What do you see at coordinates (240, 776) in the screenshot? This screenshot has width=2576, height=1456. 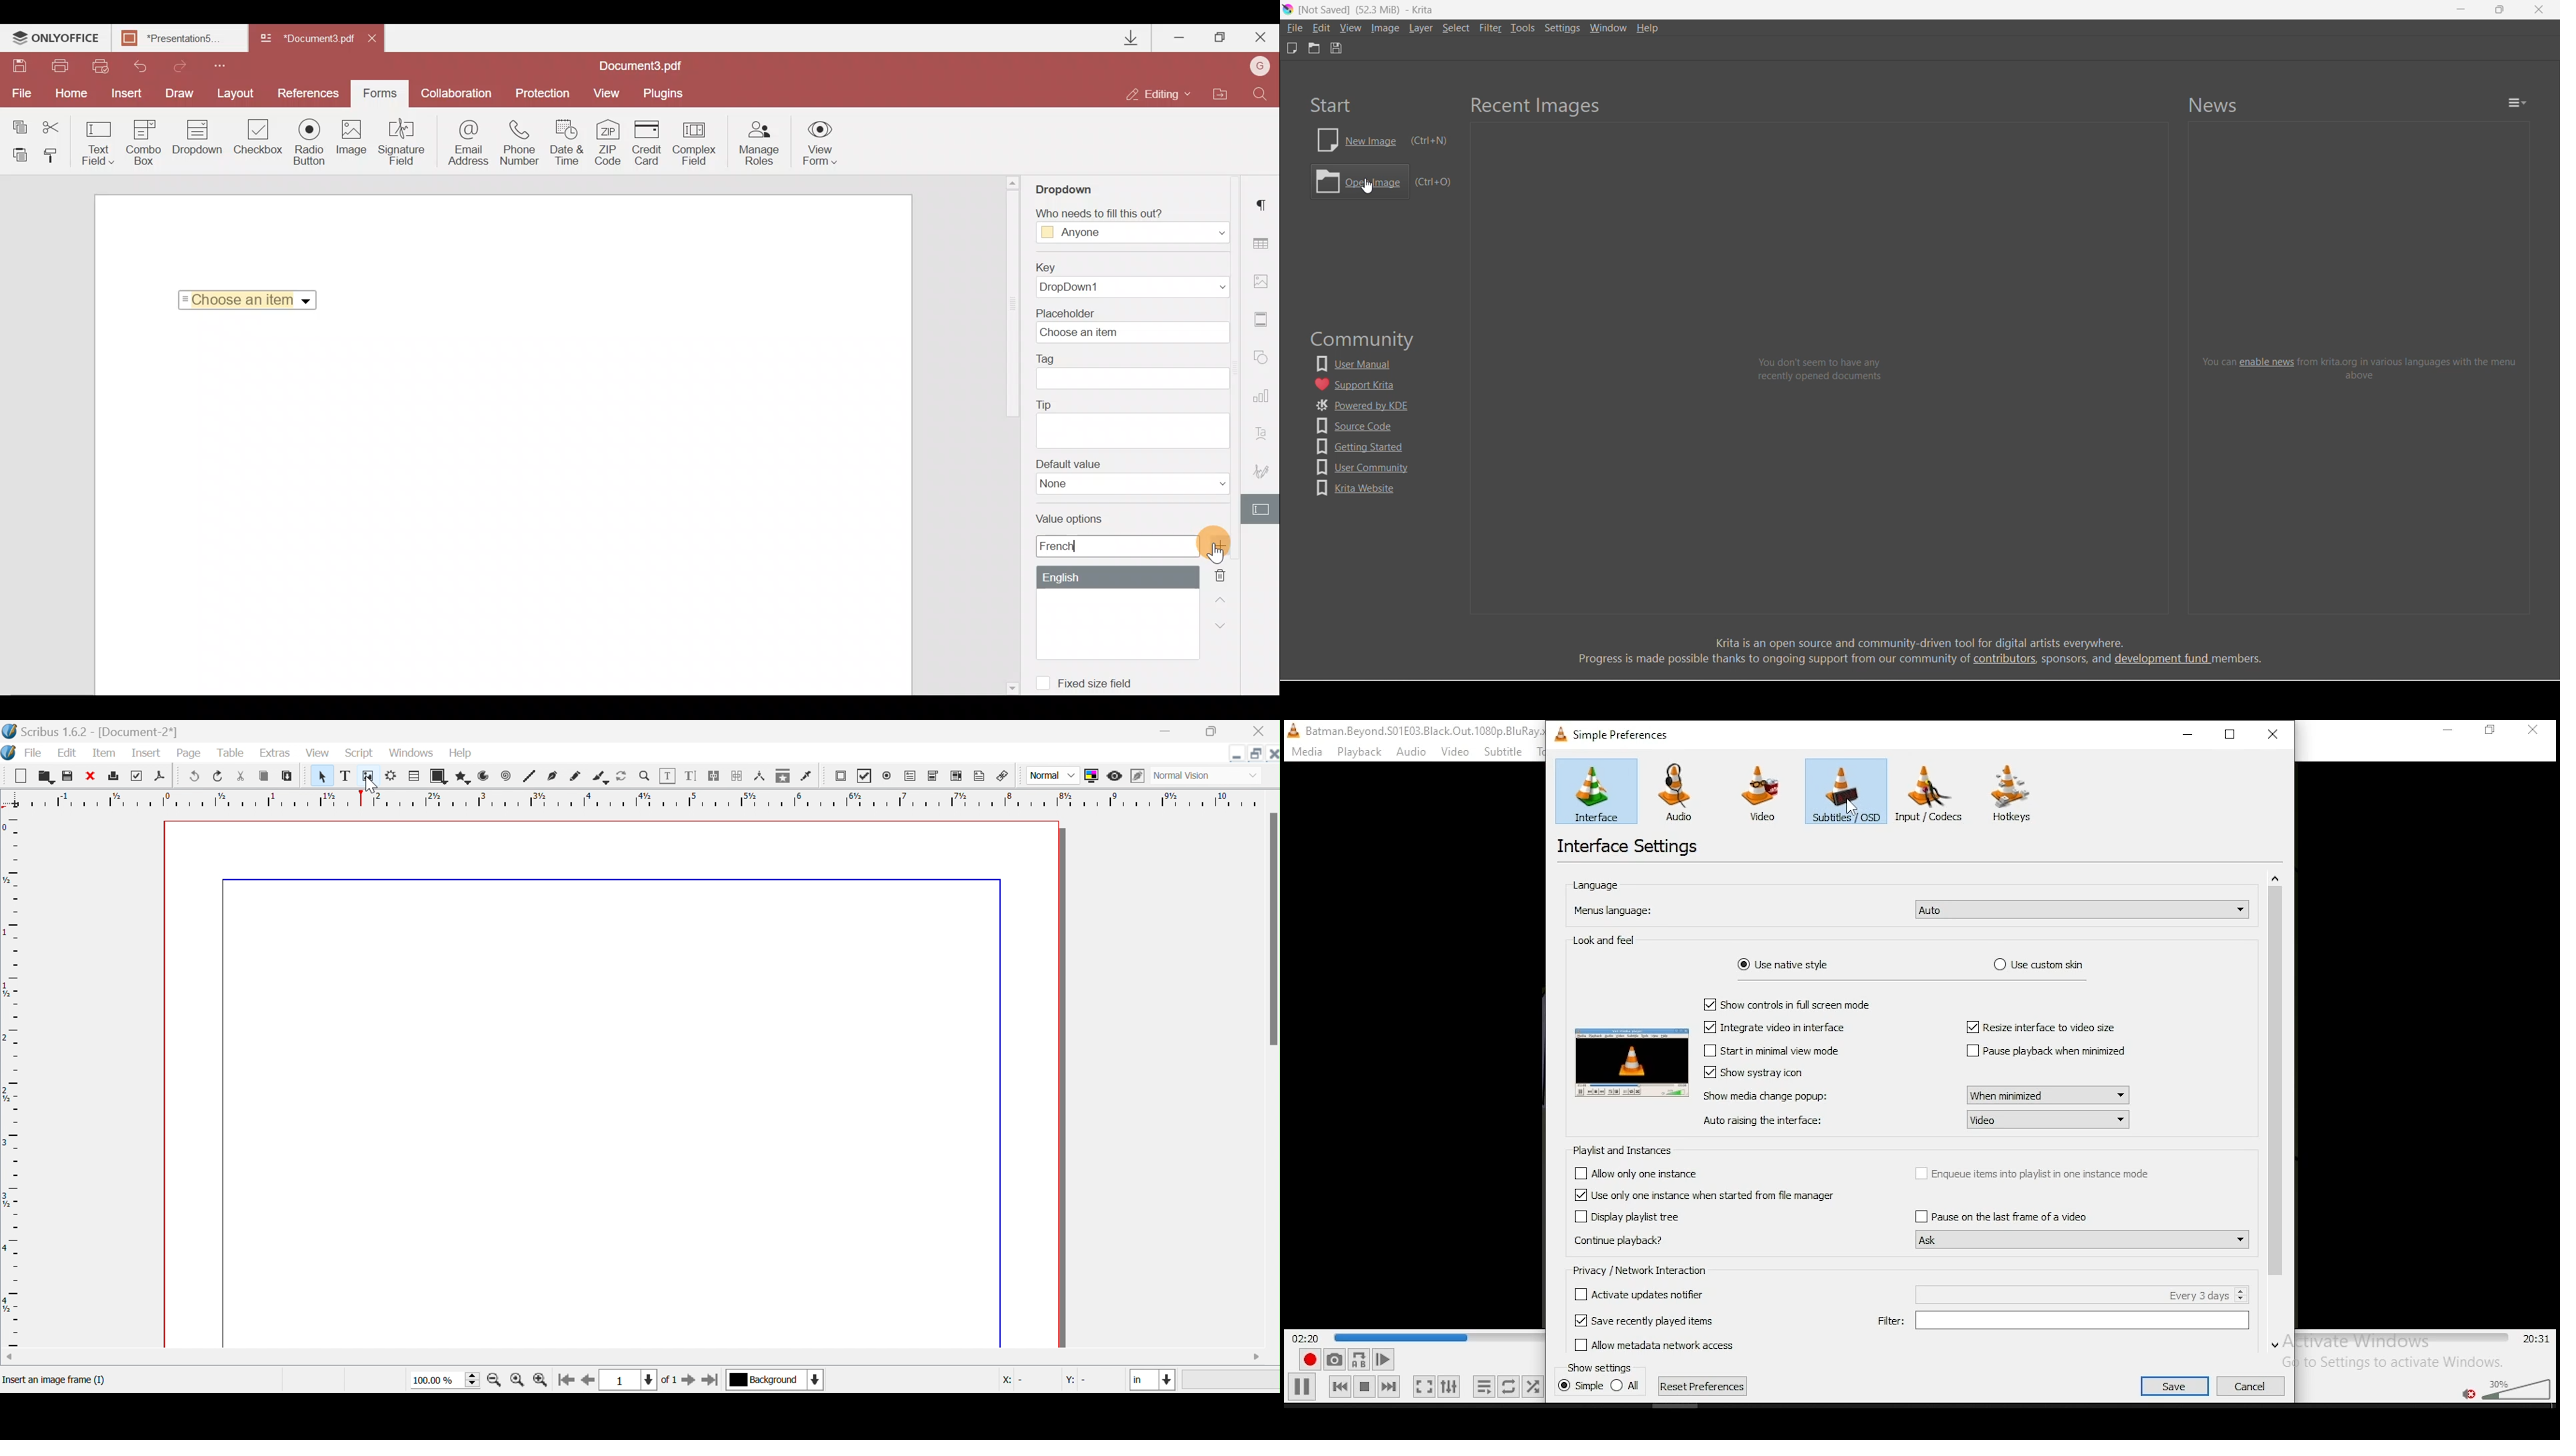 I see `cut` at bounding box center [240, 776].